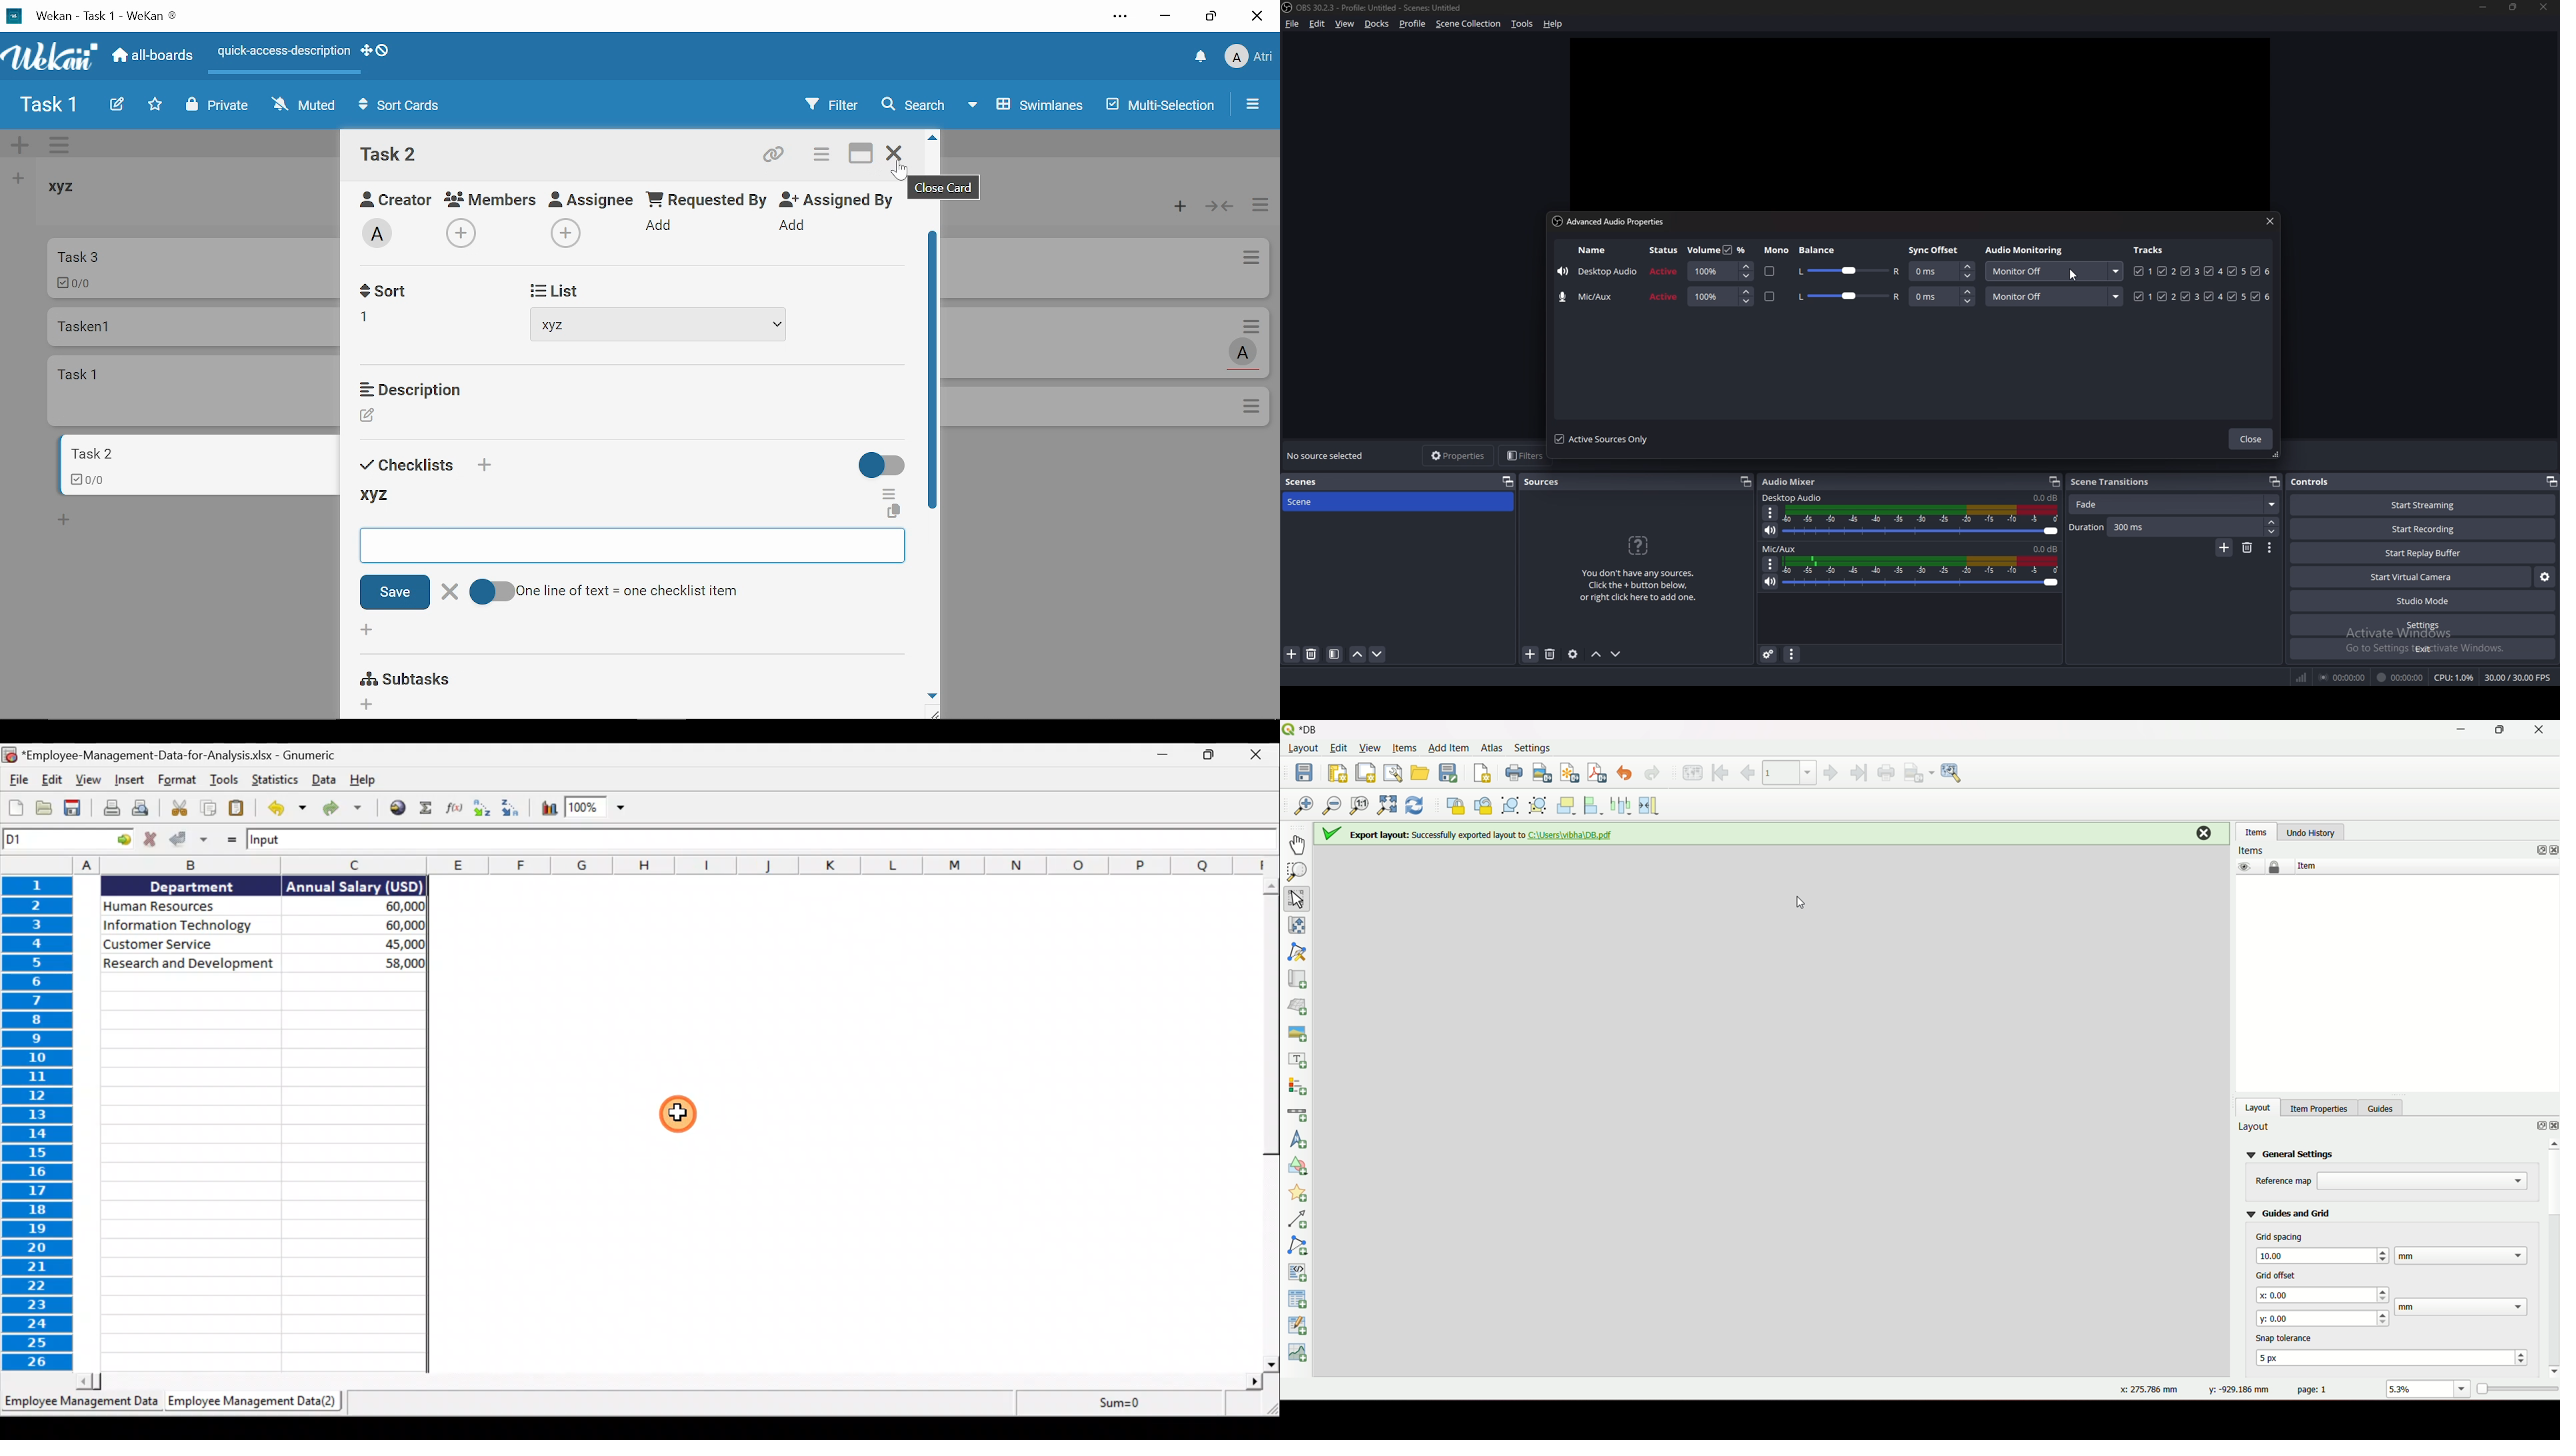 This screenshot has height=1456, width=2576. What do you see at coordinates (1921, 572) in the screenshot?
I see `volume adjust` at bounding box center [1921, 572].